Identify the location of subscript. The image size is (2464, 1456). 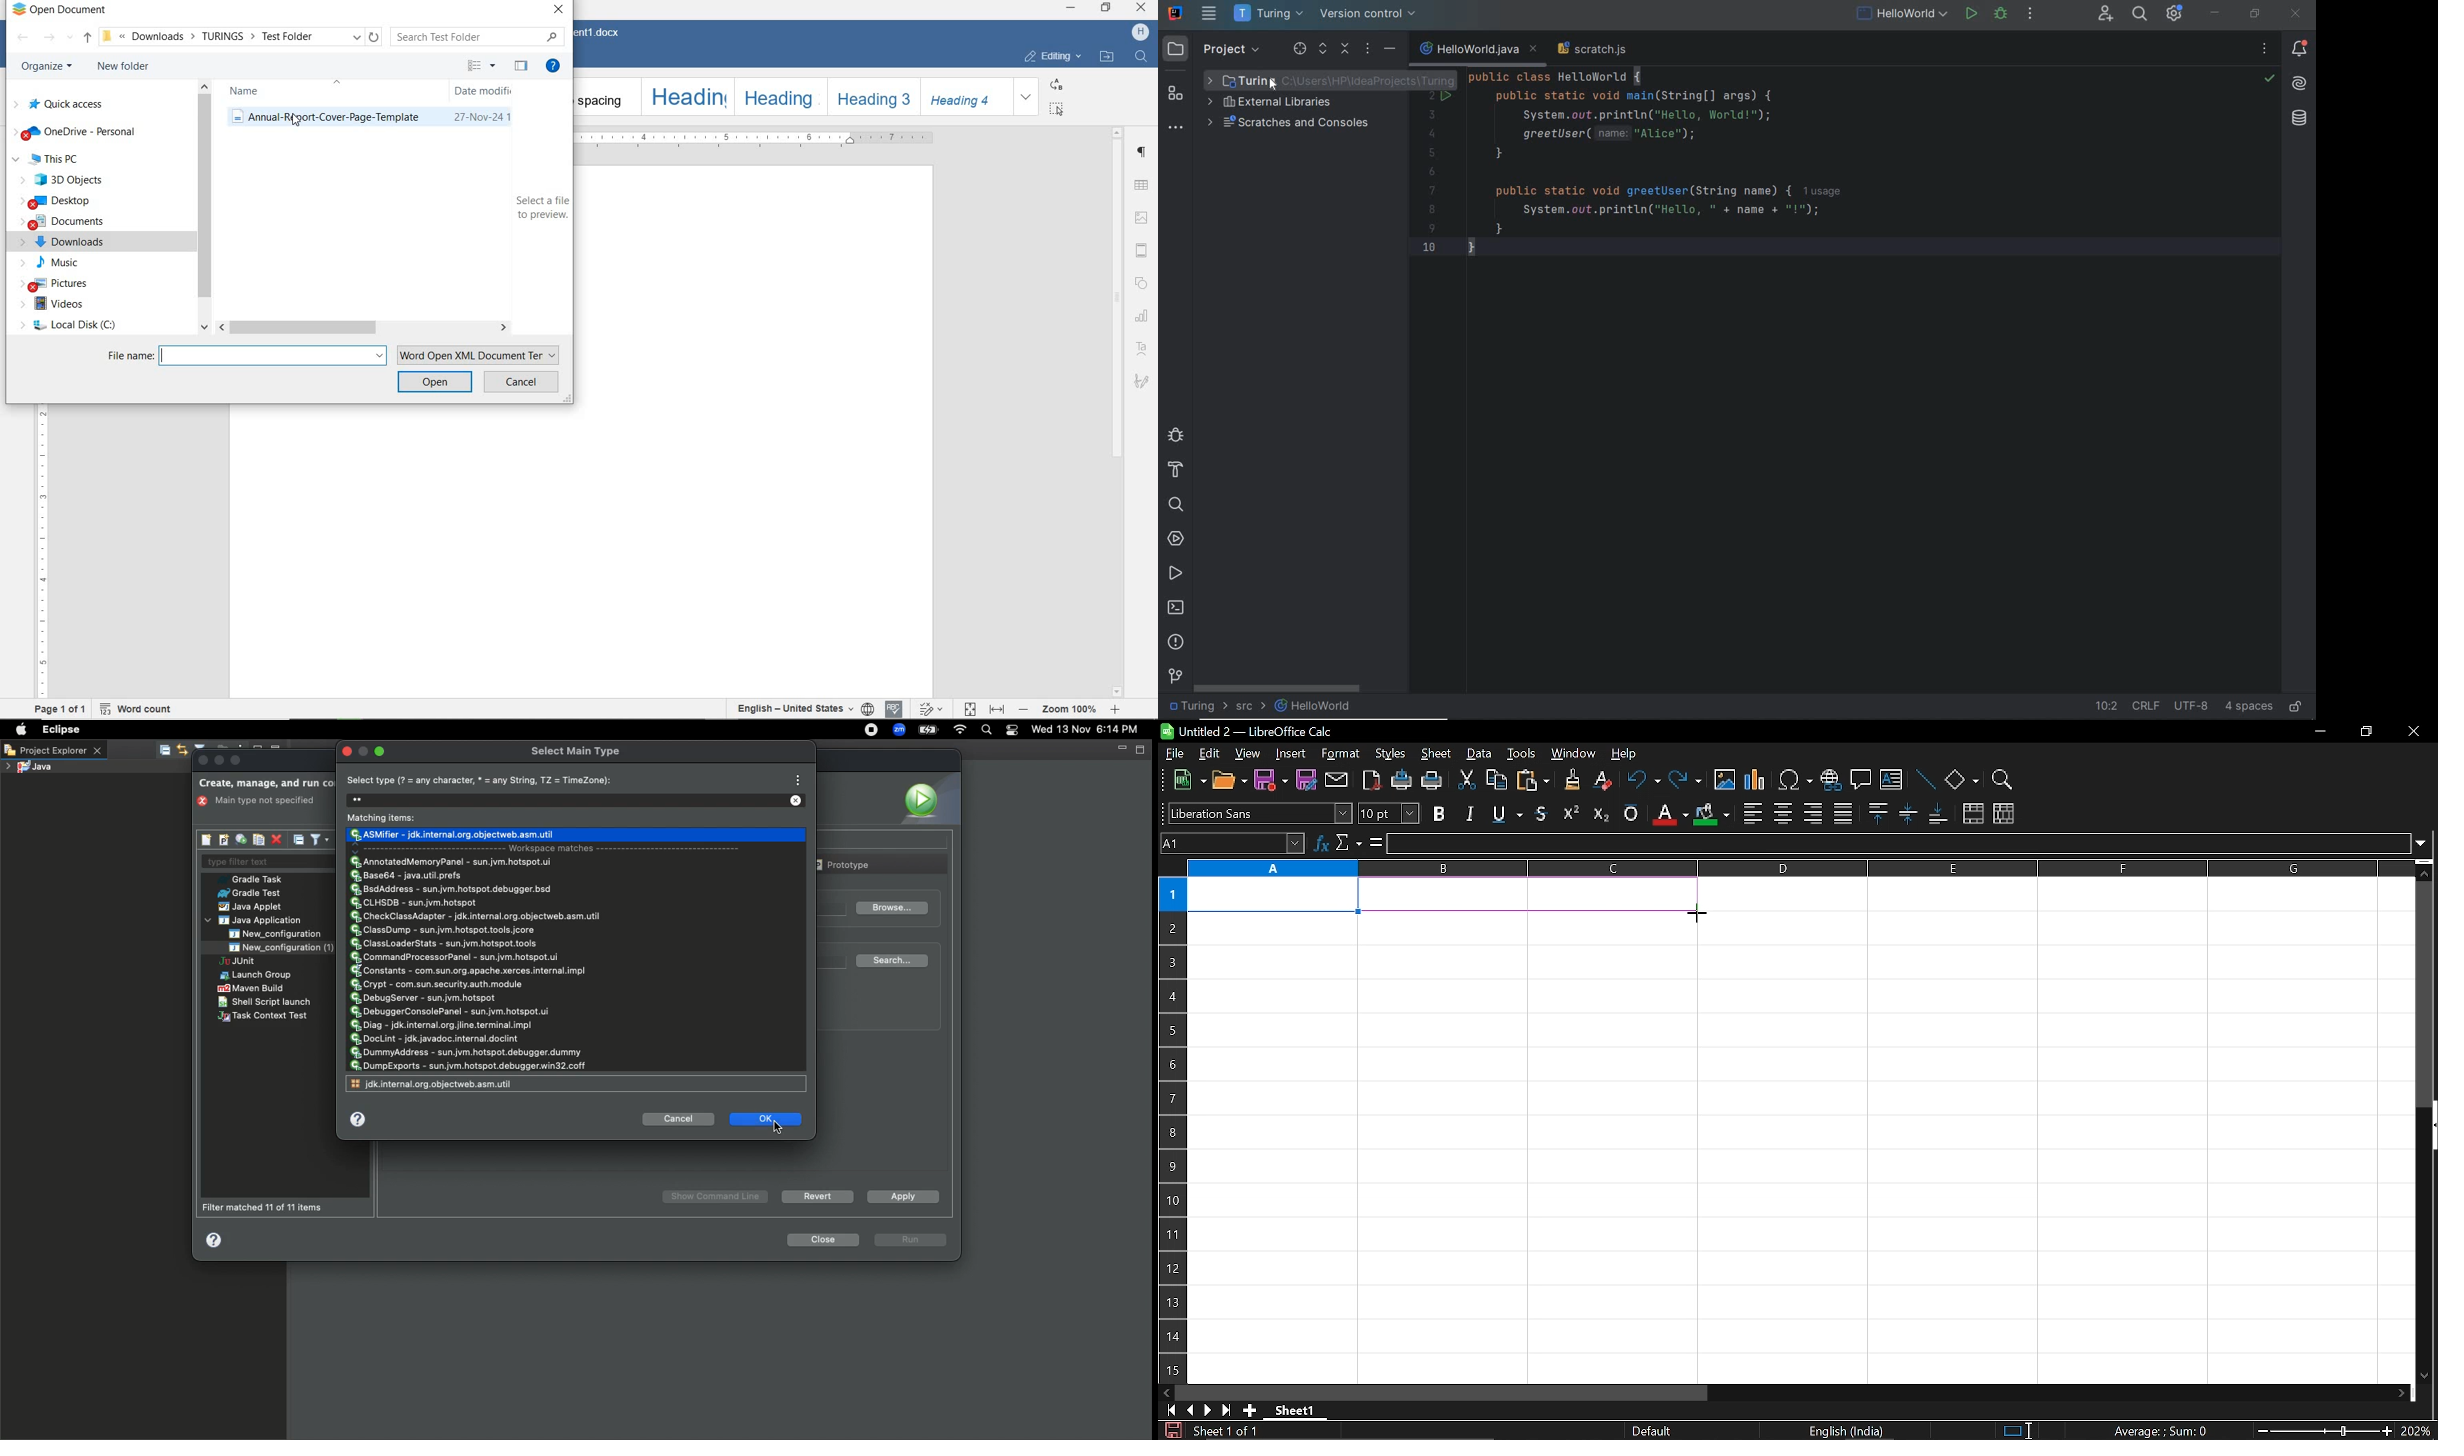
(1600, 813).